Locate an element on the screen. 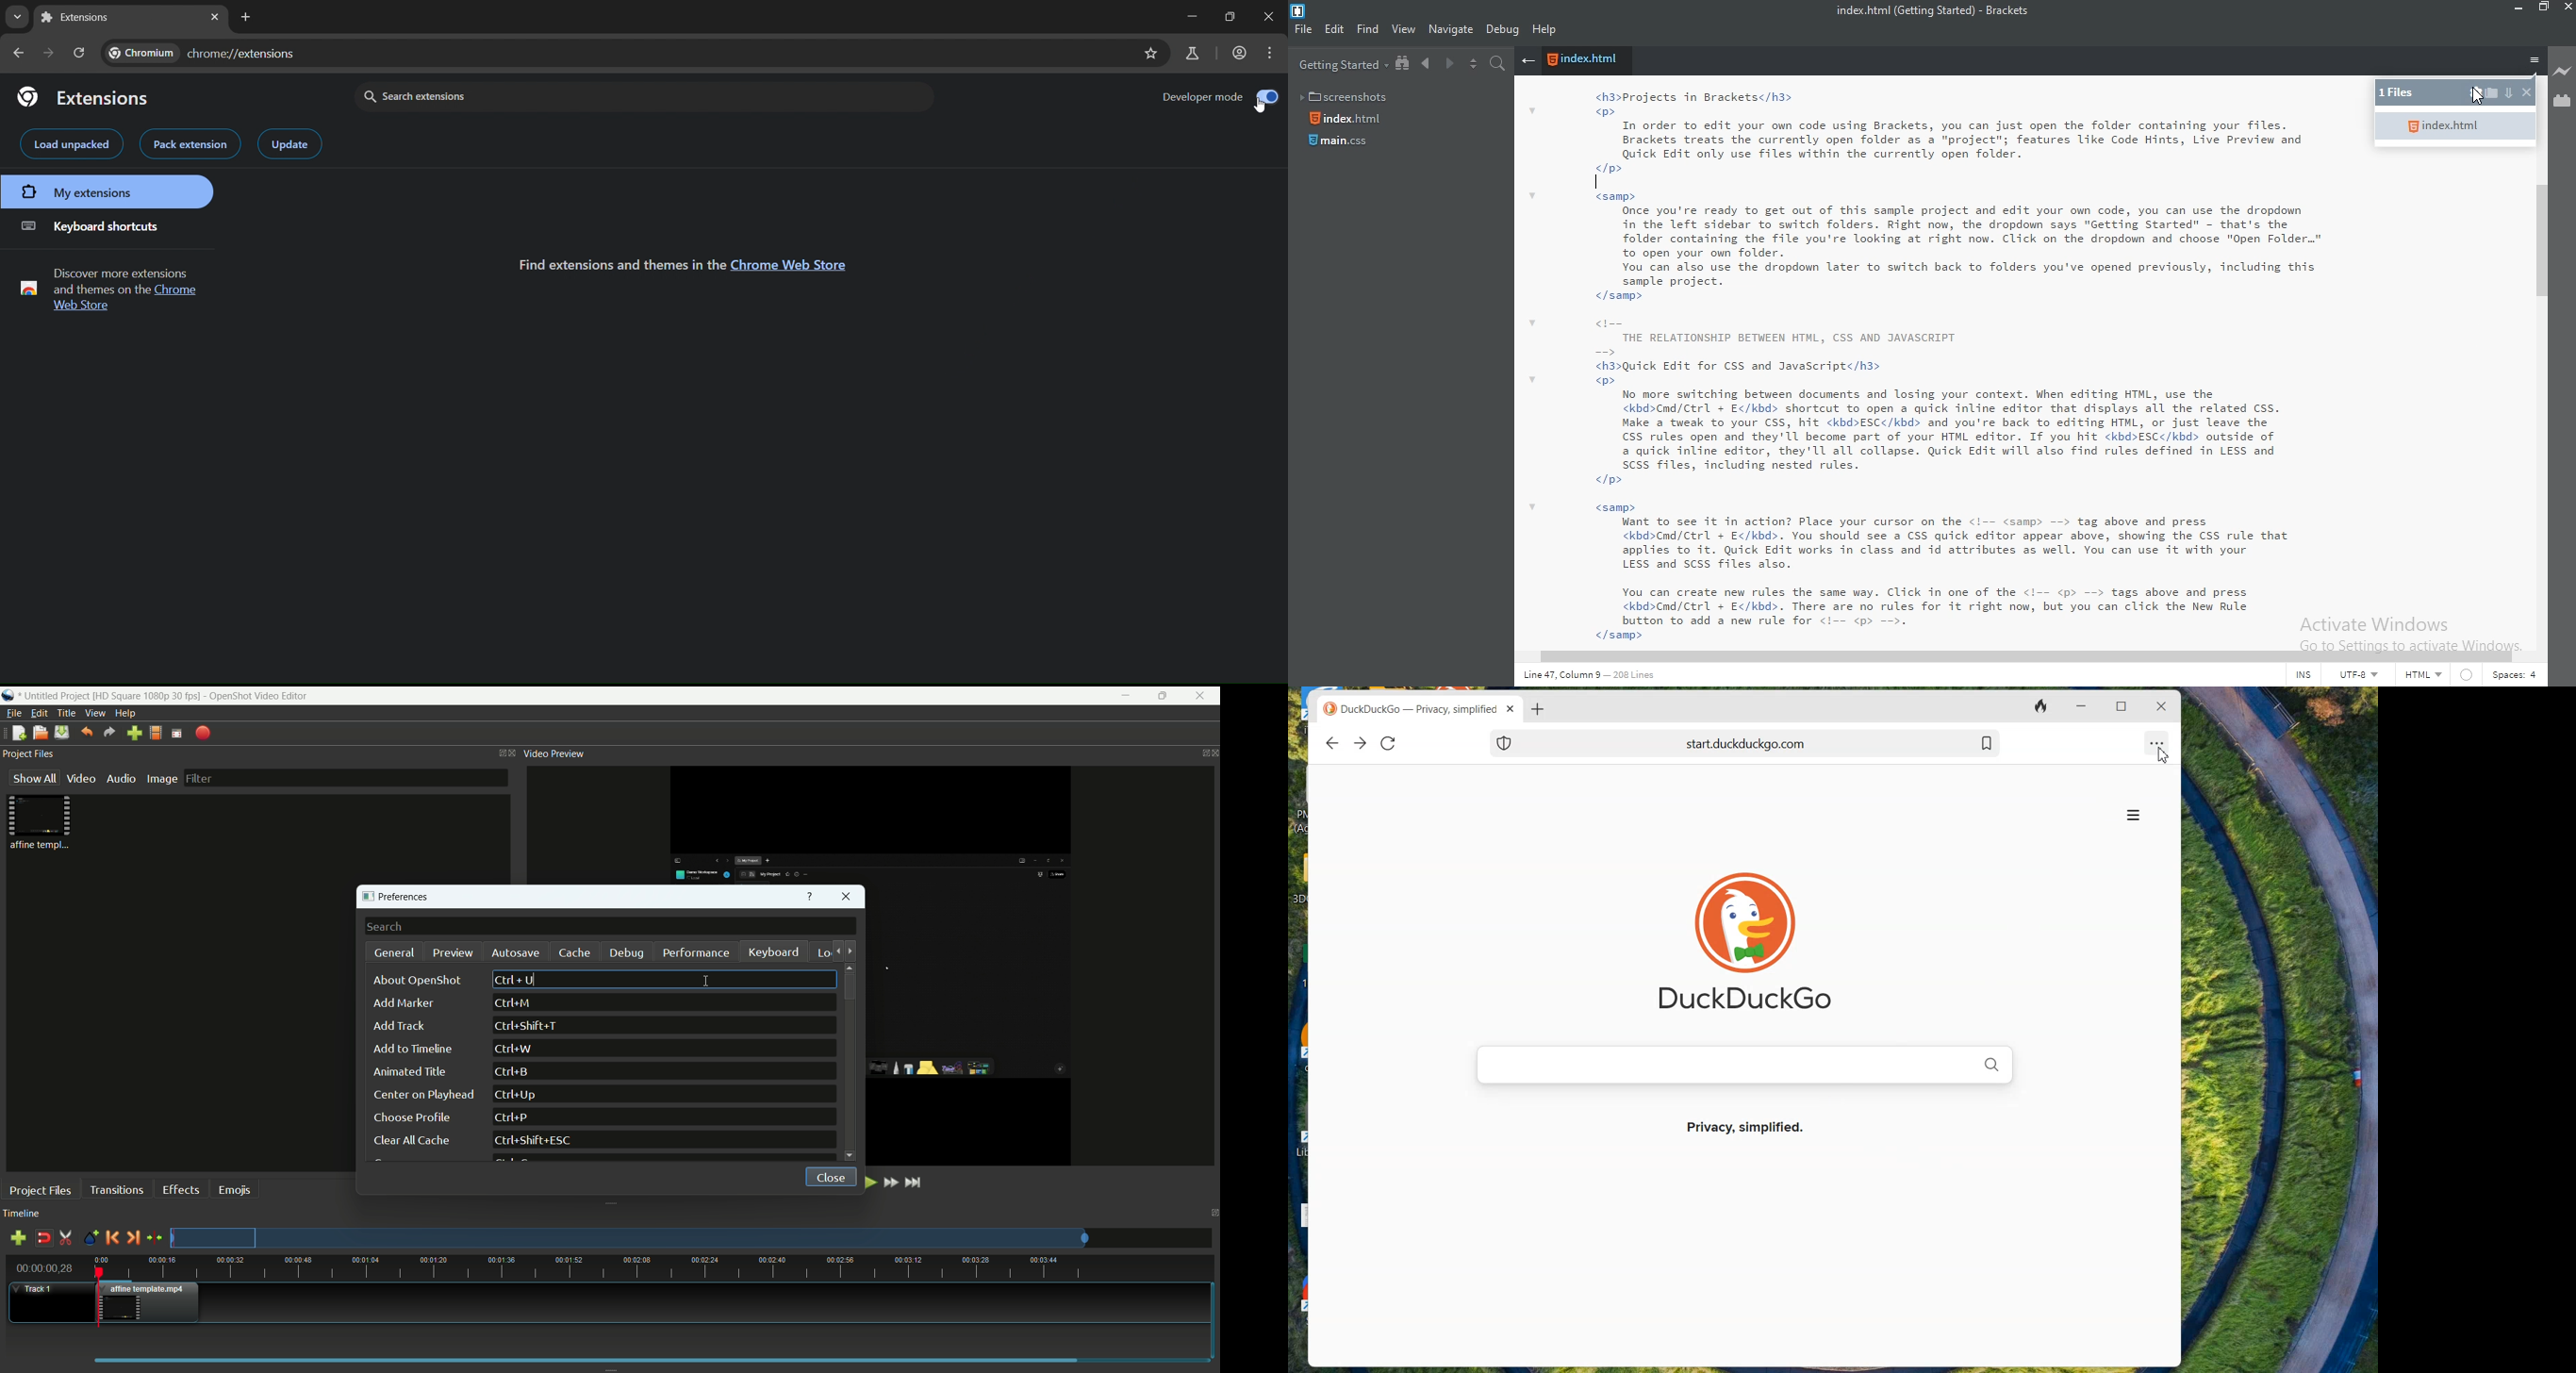  scroll bar is located at coordinates (2544, 240).